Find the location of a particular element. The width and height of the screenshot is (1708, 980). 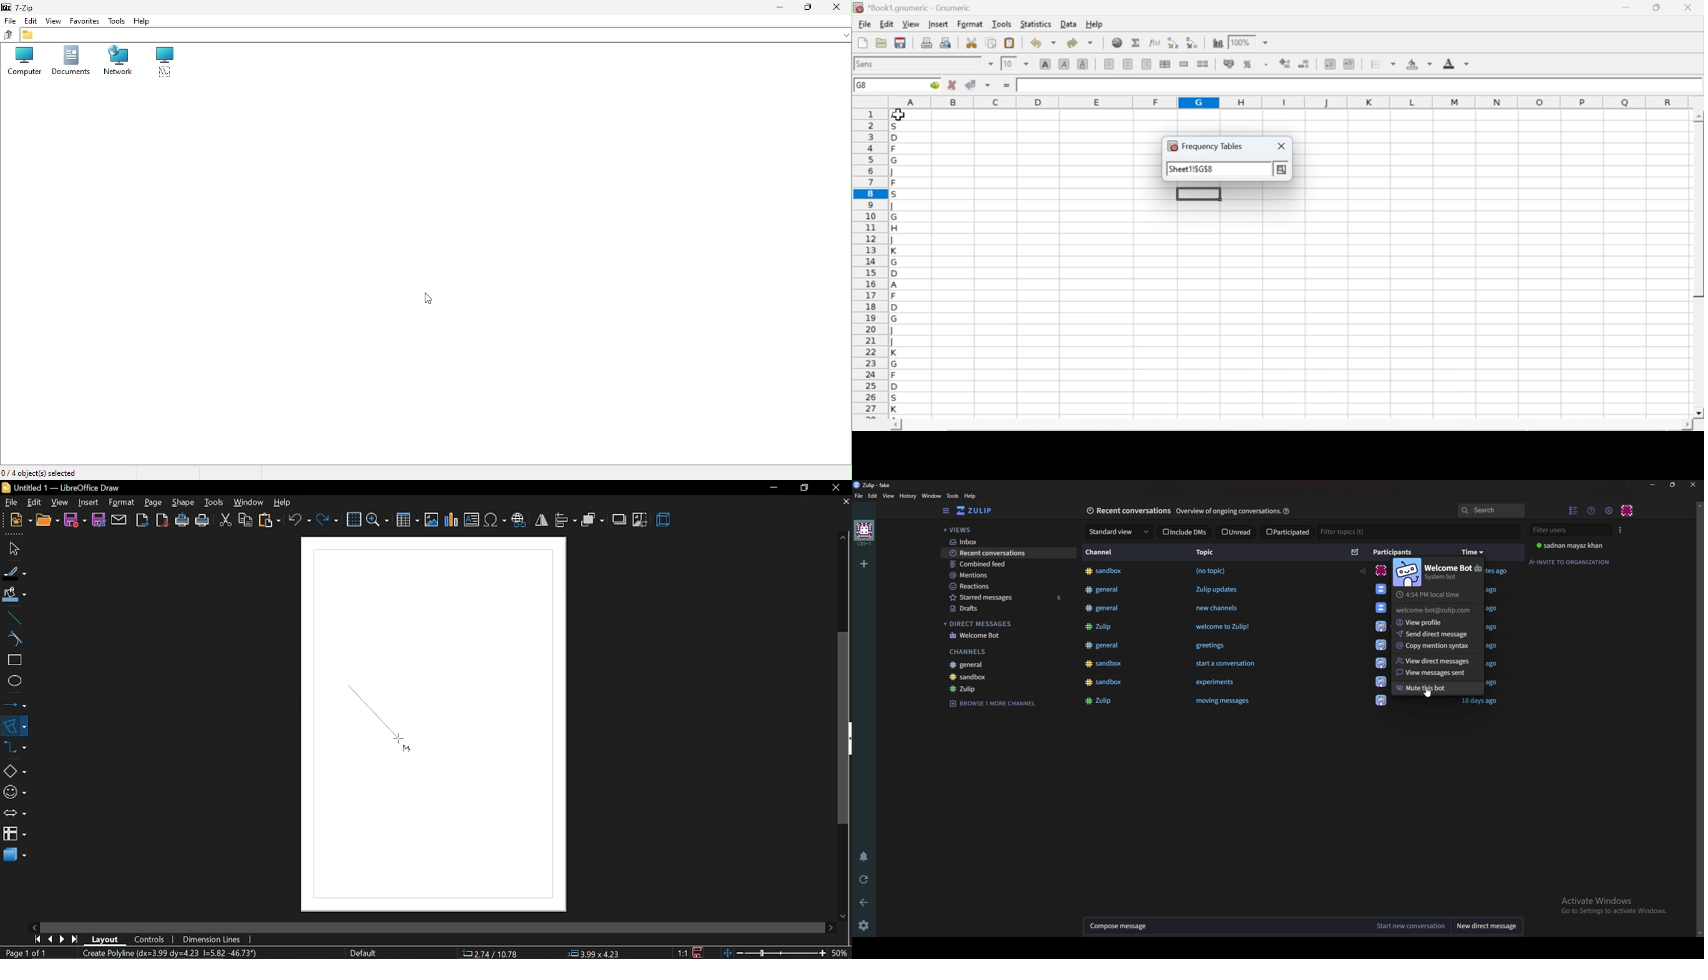

G8 is located at coordinates (863, 85).